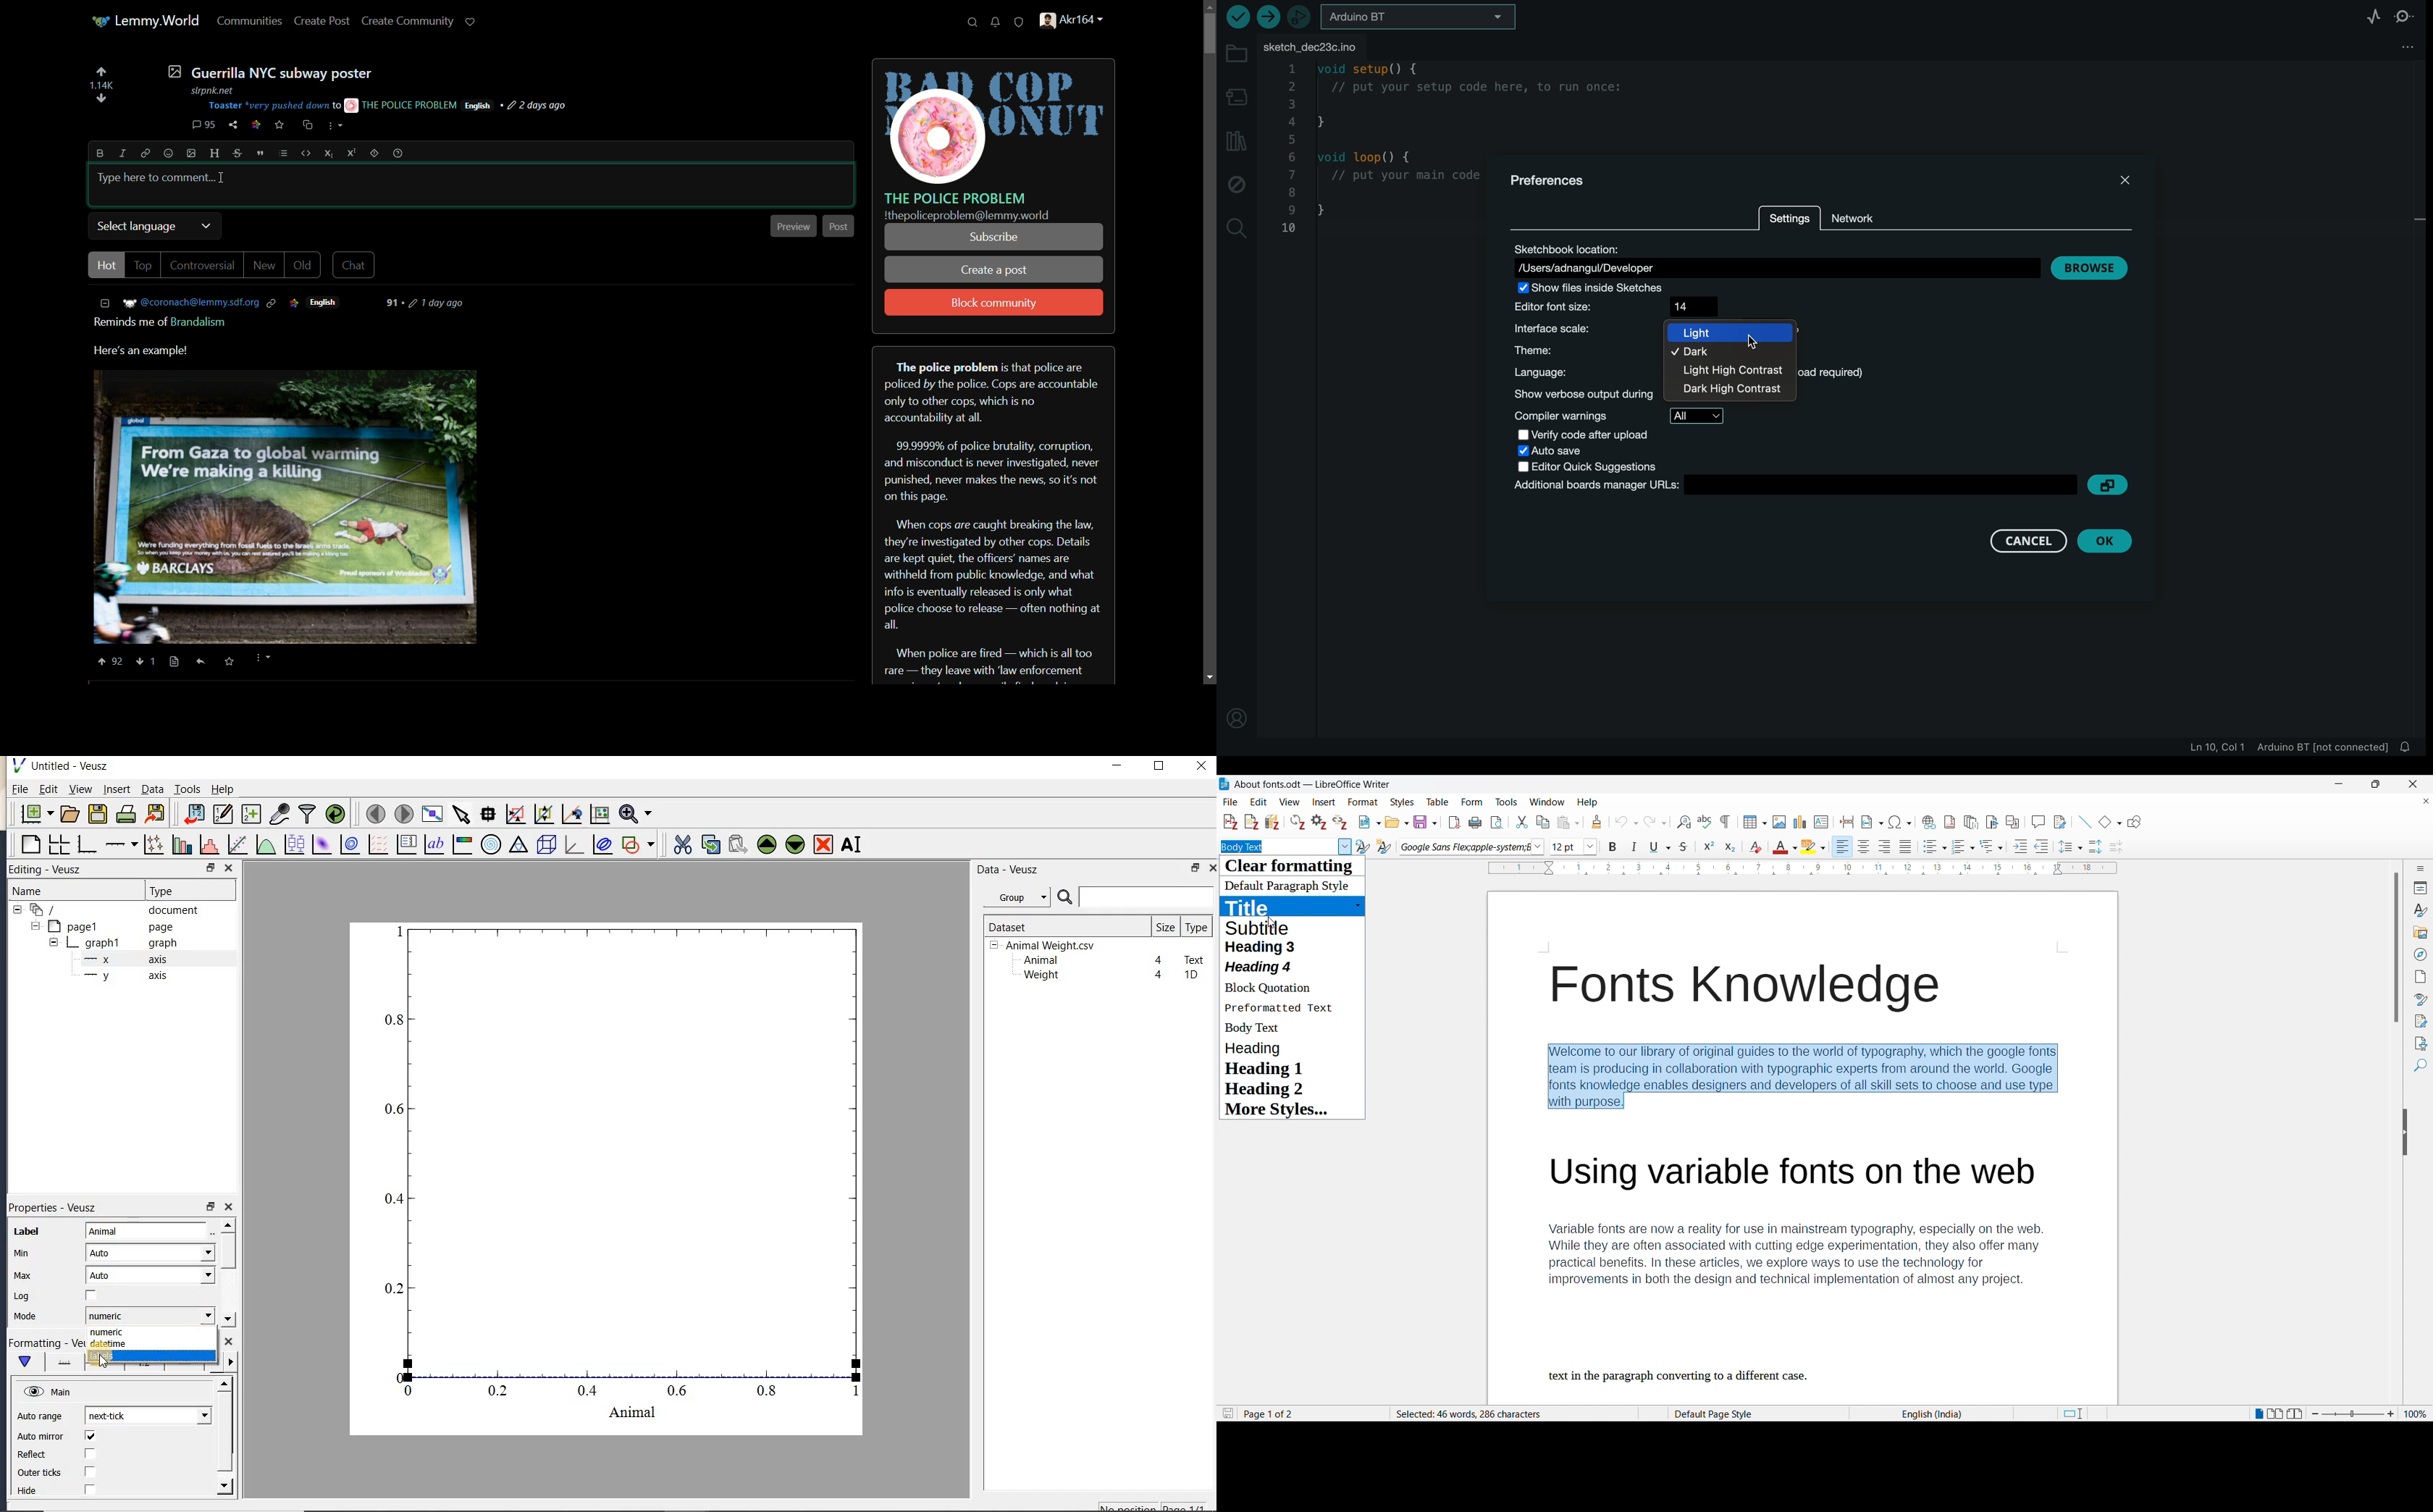  What do you see at coordinates (46, 791) in the screenshot?
I see `Edit` at bounding box center [46, 791].